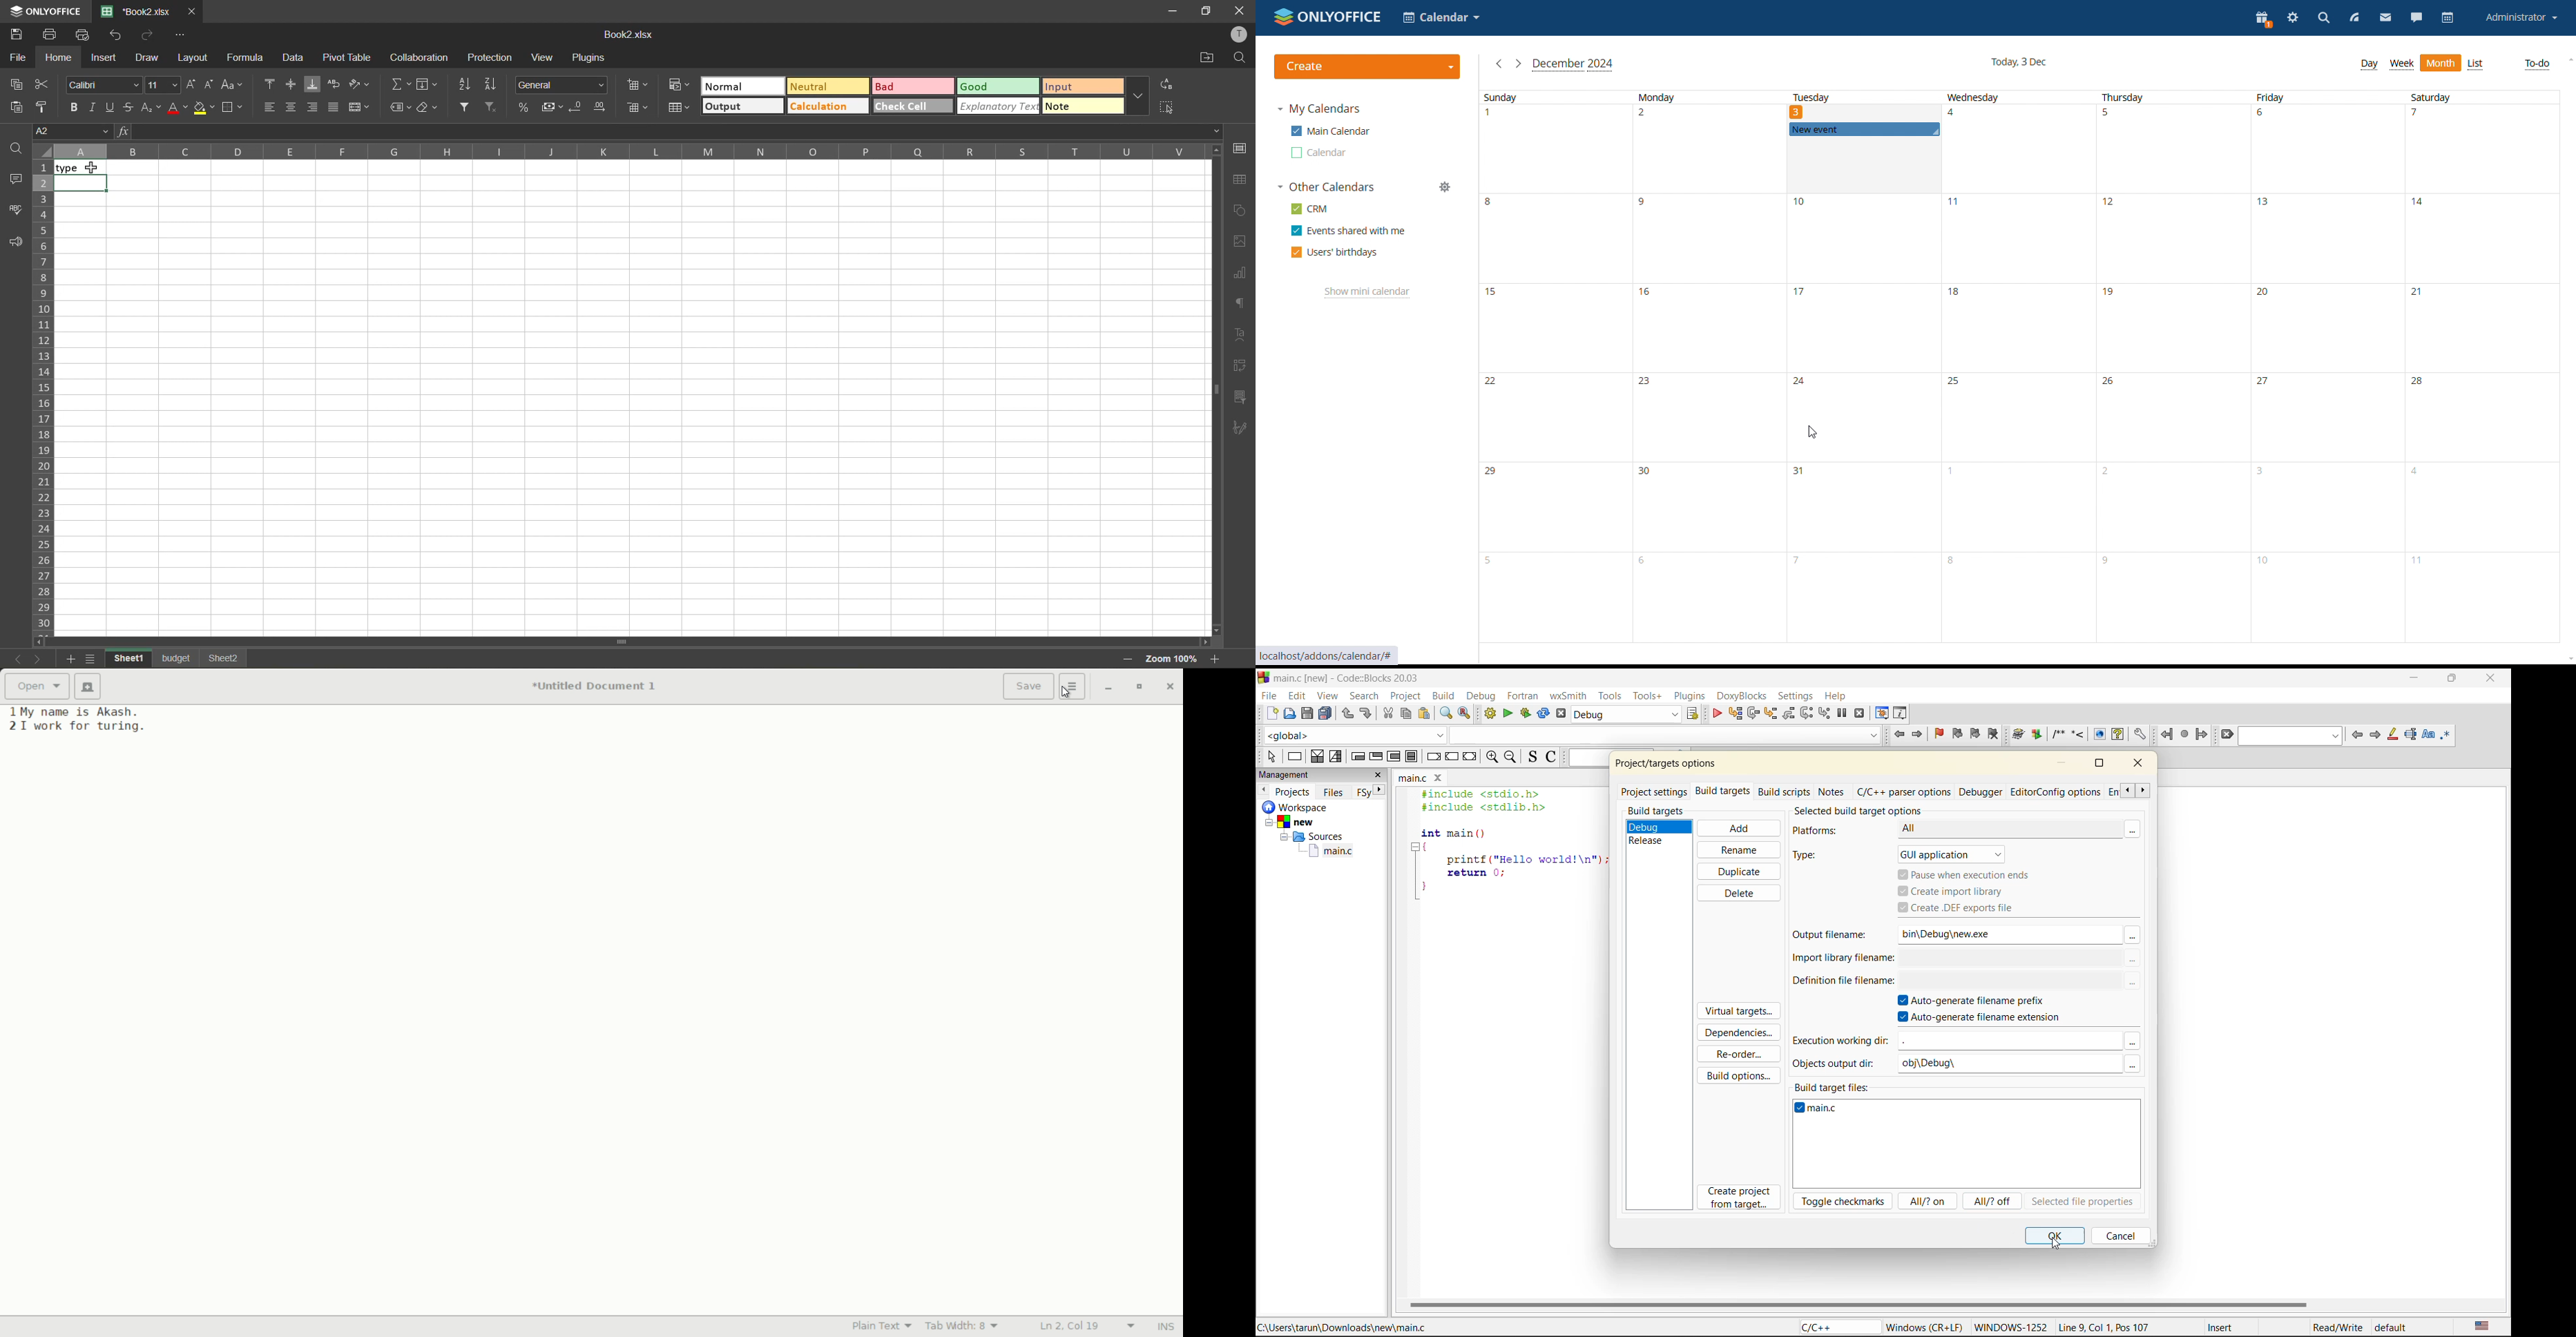 Image resolution: width=2576 pixels, height=1344 pixels. What do you see at coordinates (491, 59) in the screenshot?
I see `protection` at bounding box center [491, 59].